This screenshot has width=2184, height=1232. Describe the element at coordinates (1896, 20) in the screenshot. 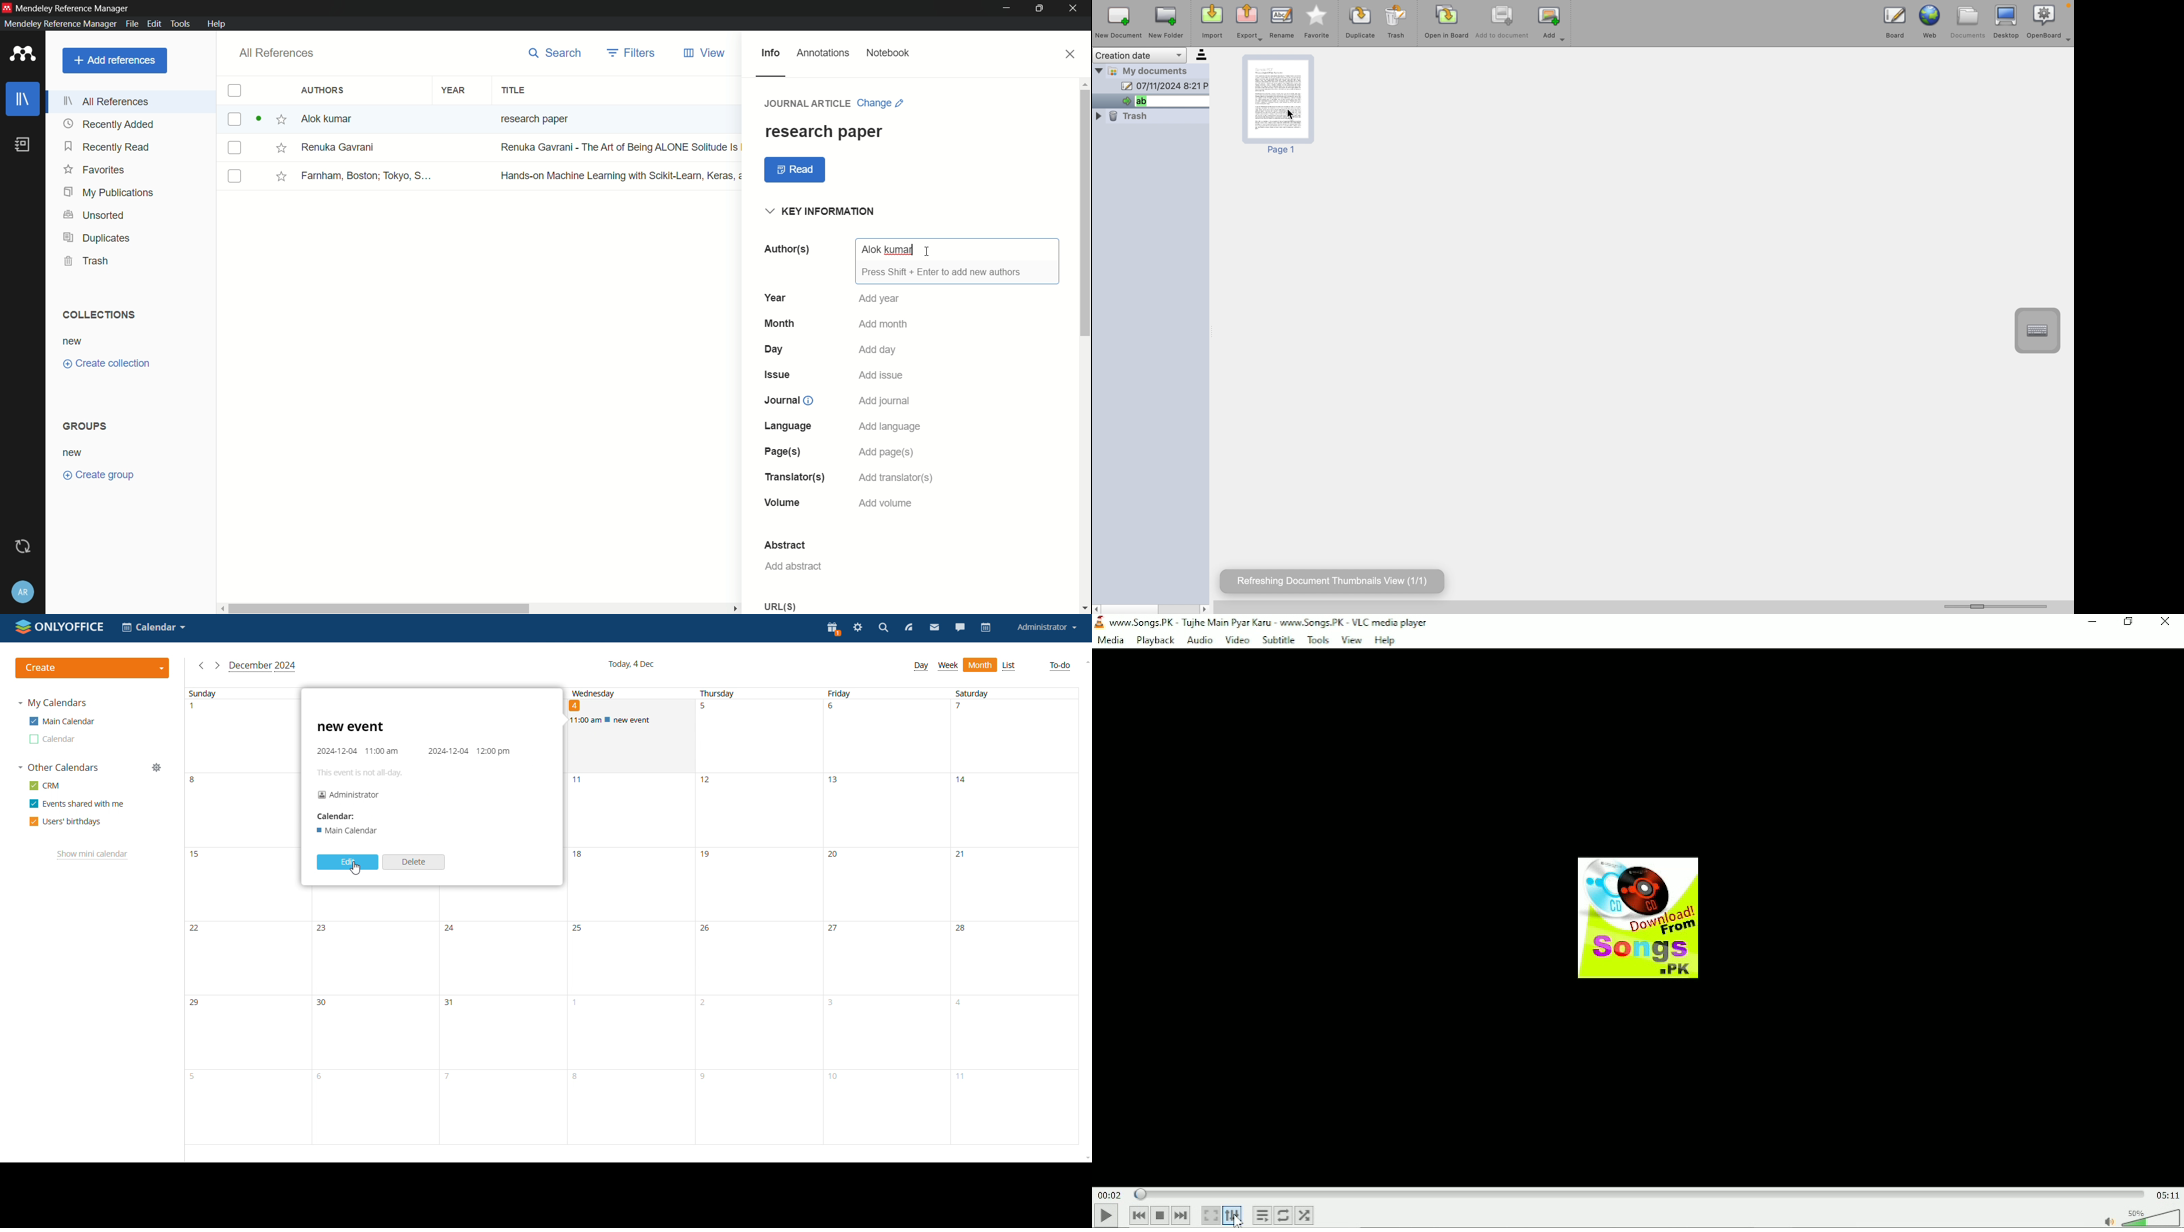

I see `board` at that location.